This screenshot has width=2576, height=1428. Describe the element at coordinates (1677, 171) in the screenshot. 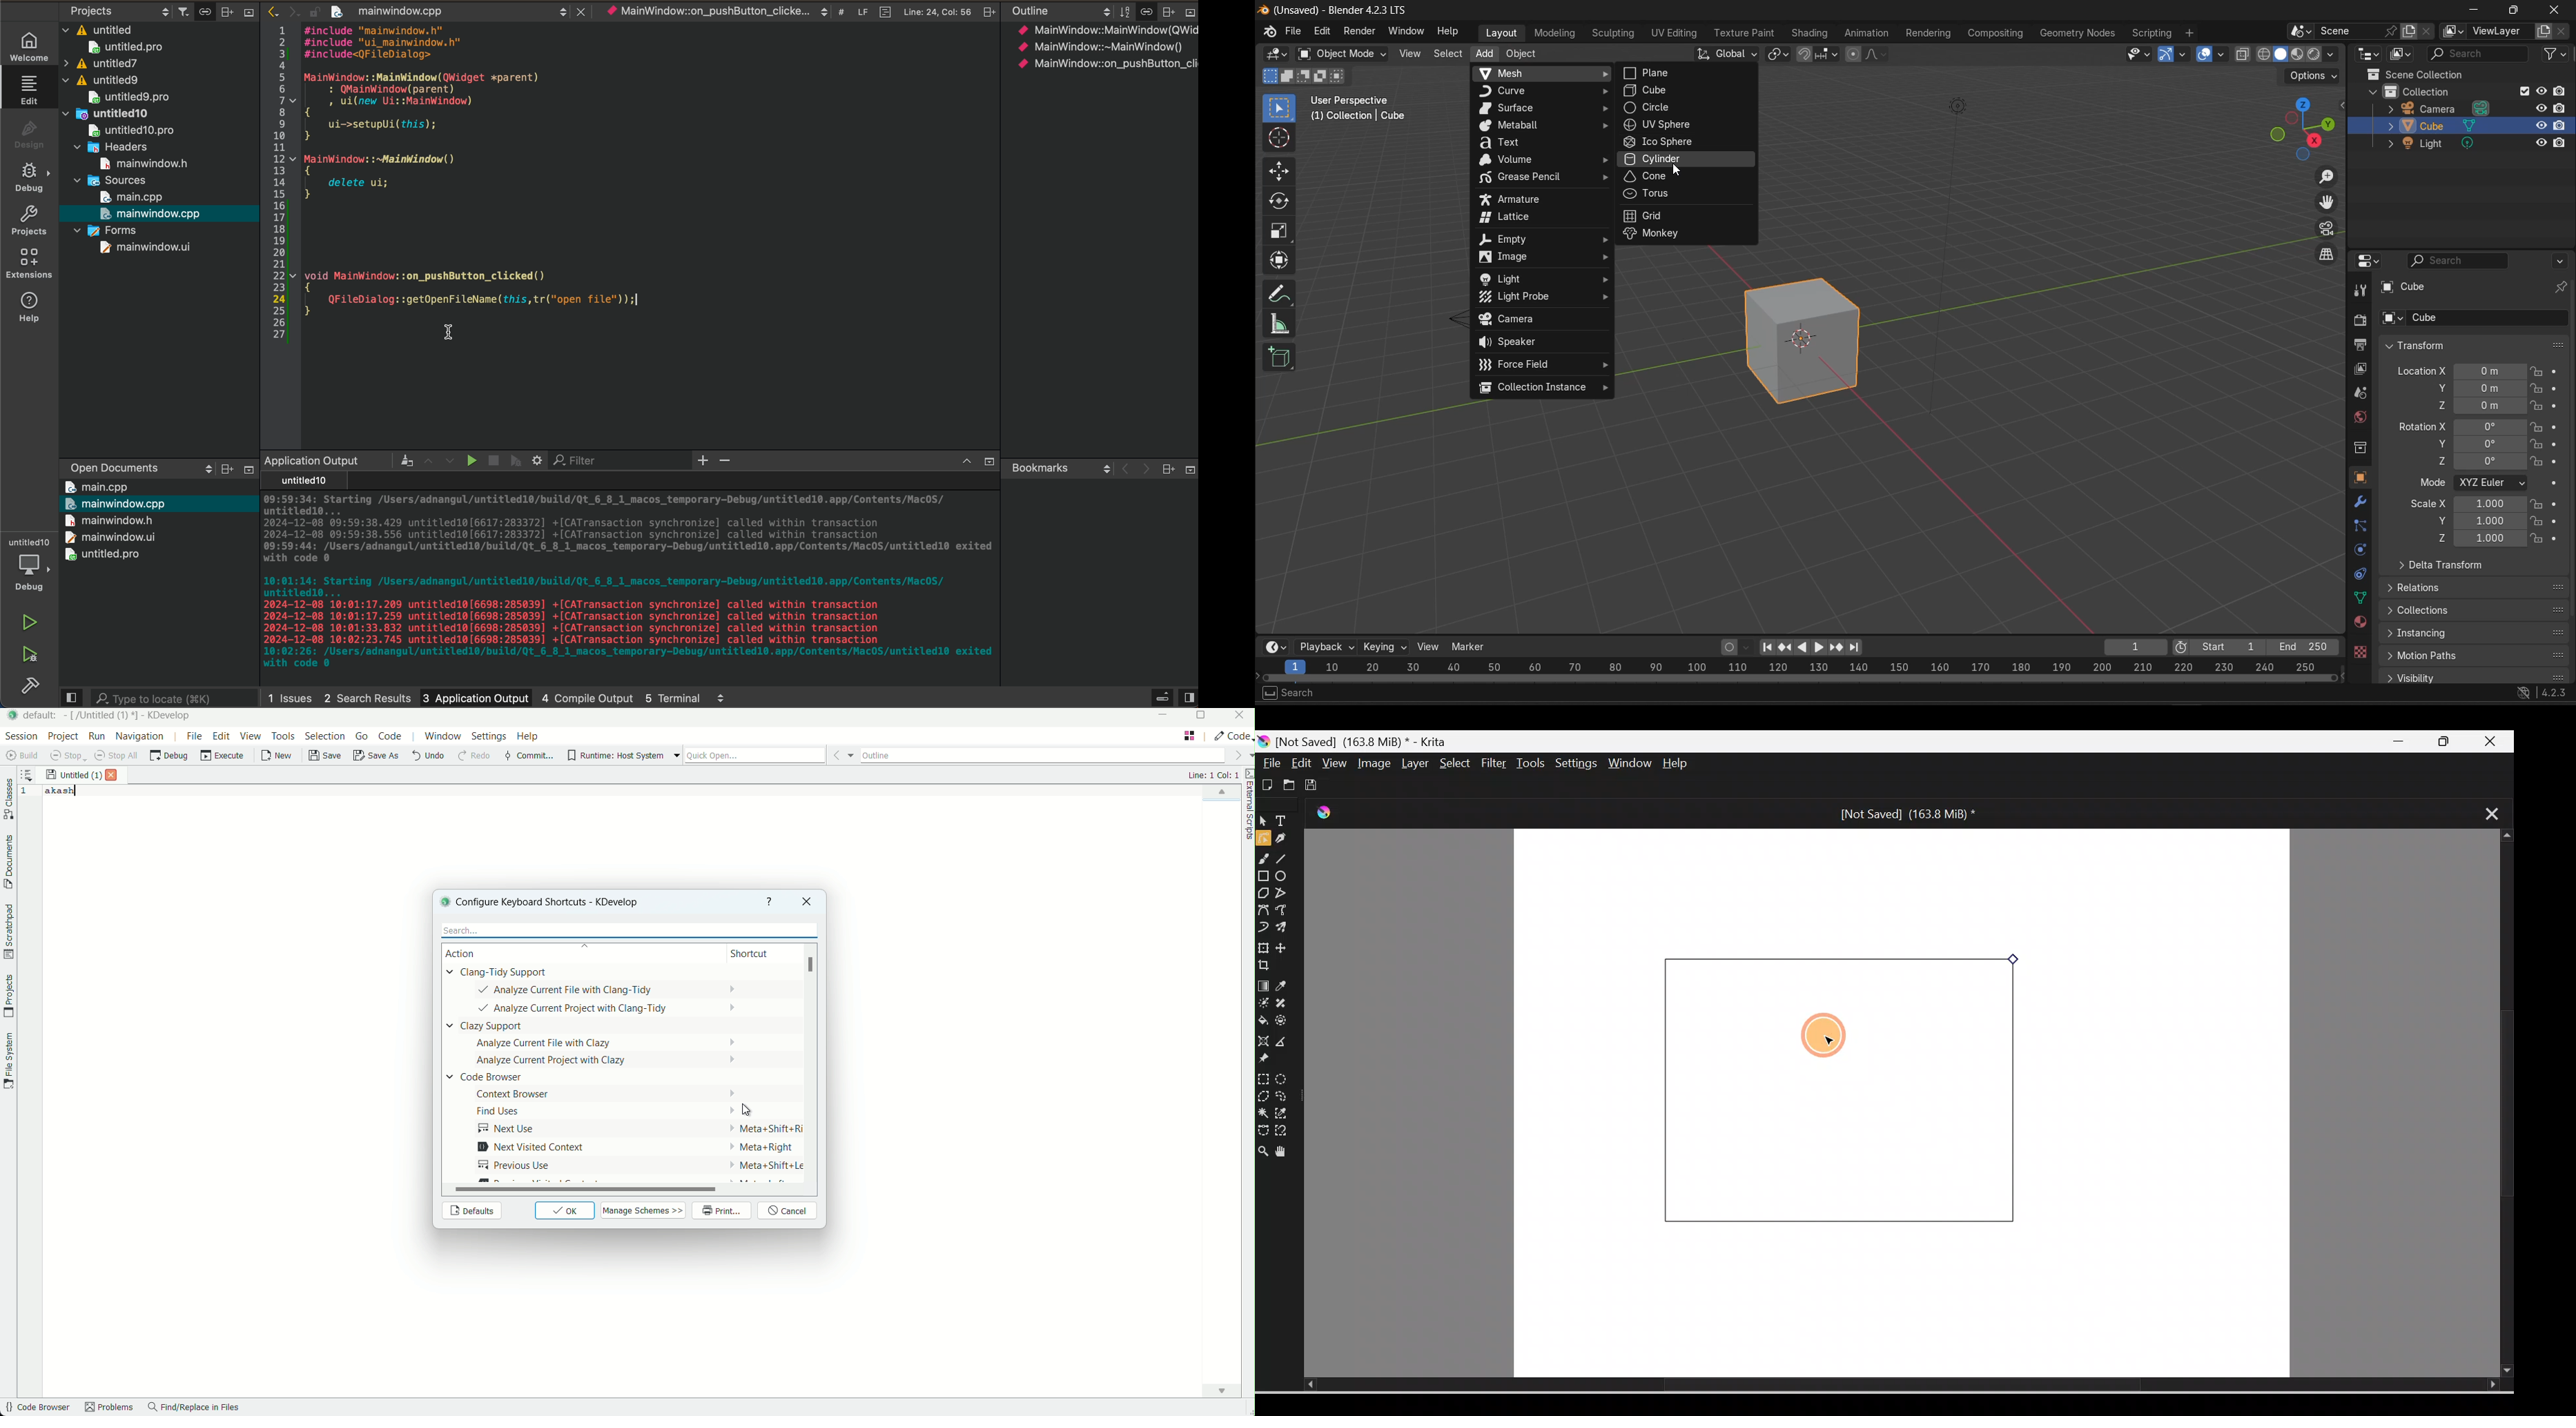

I see `cursor` at that location.